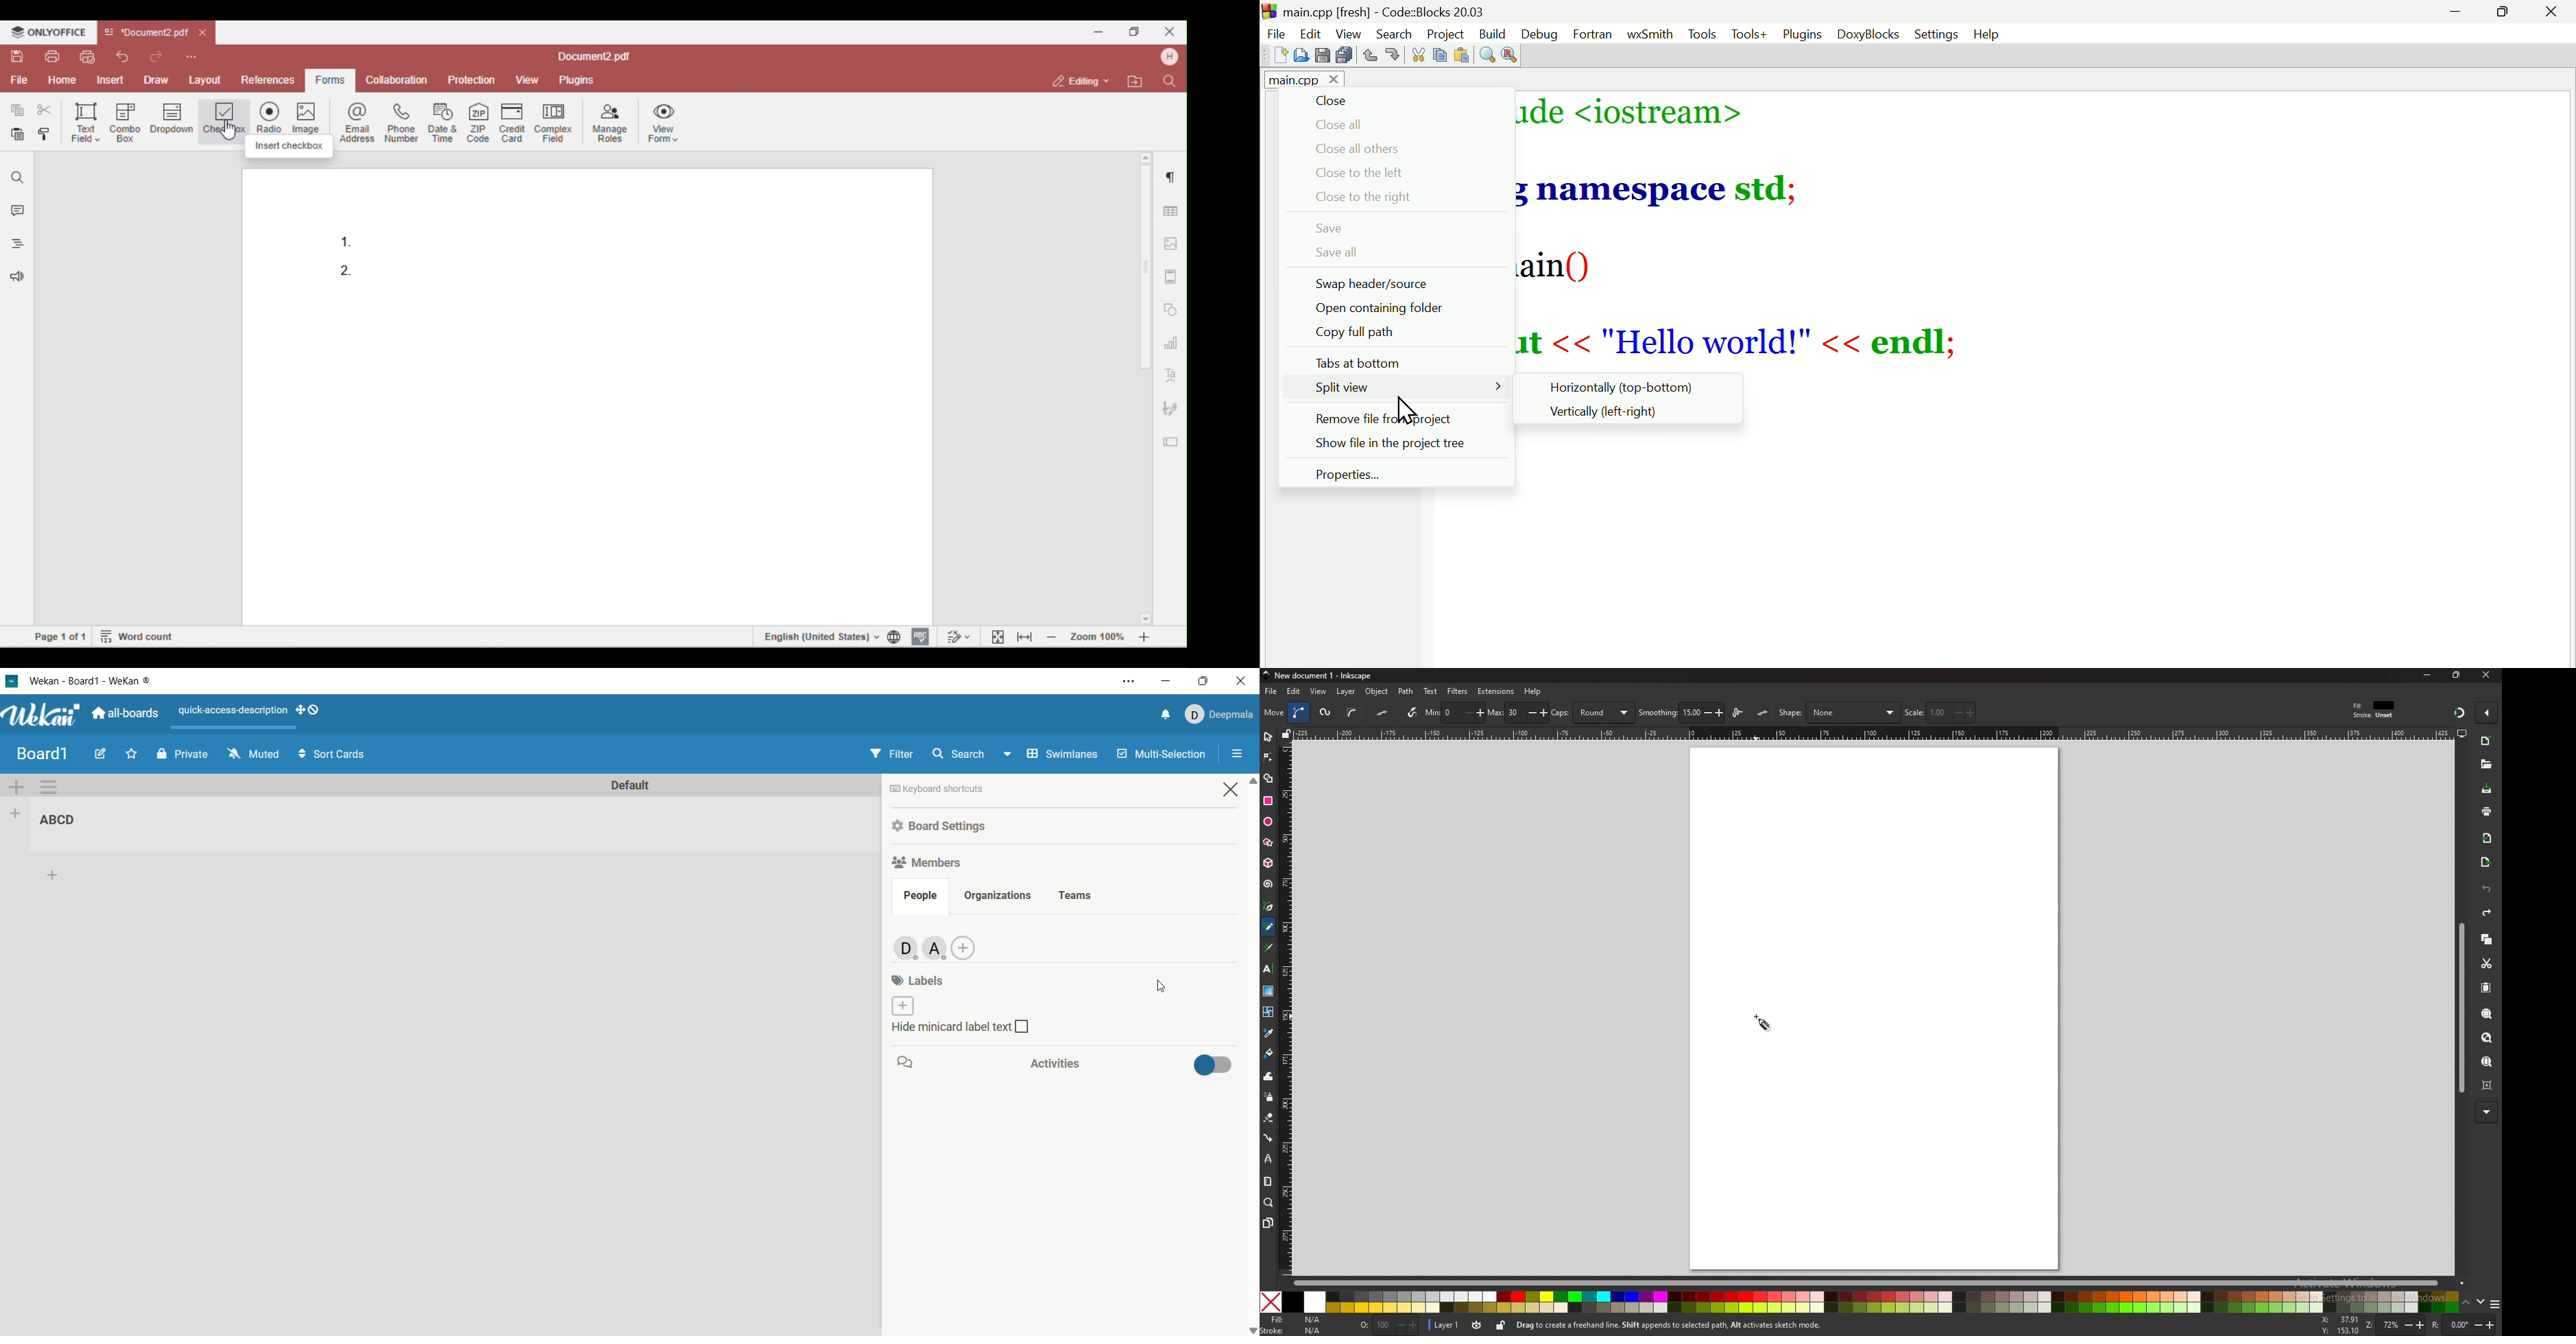 This screenshot has width=2576, height=1344. Describe the element at coordinates (1286, 733) in the screenshot. I see `lock guides` at that location.